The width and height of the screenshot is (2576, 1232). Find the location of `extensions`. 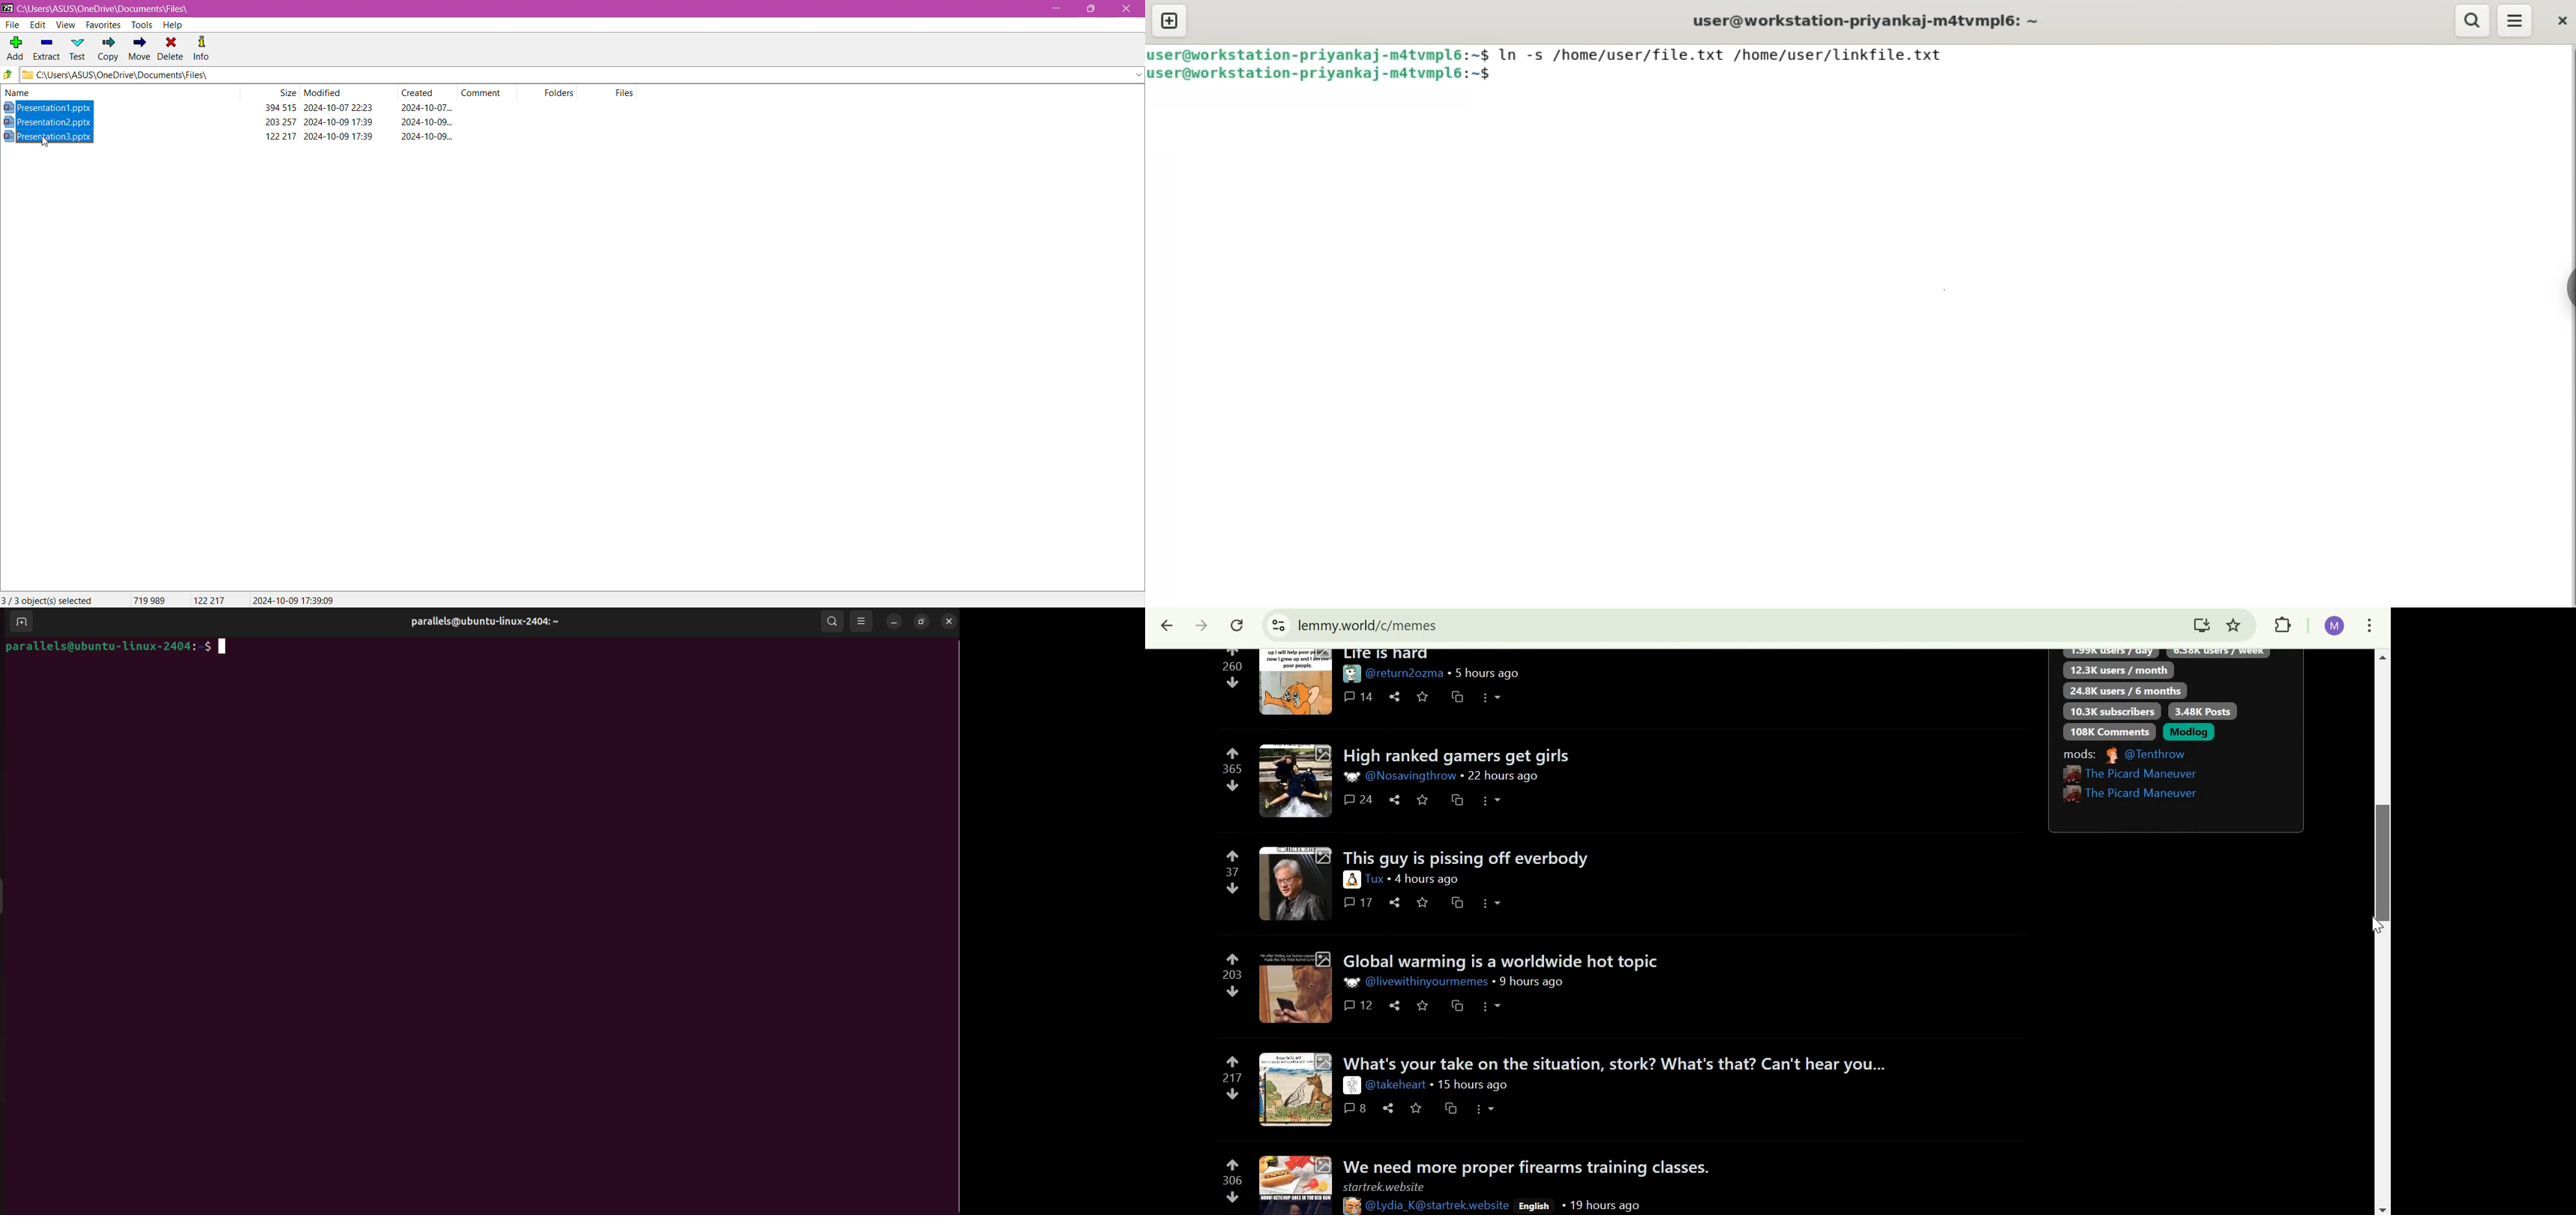

extensions is located at coordinates (2285, 626).